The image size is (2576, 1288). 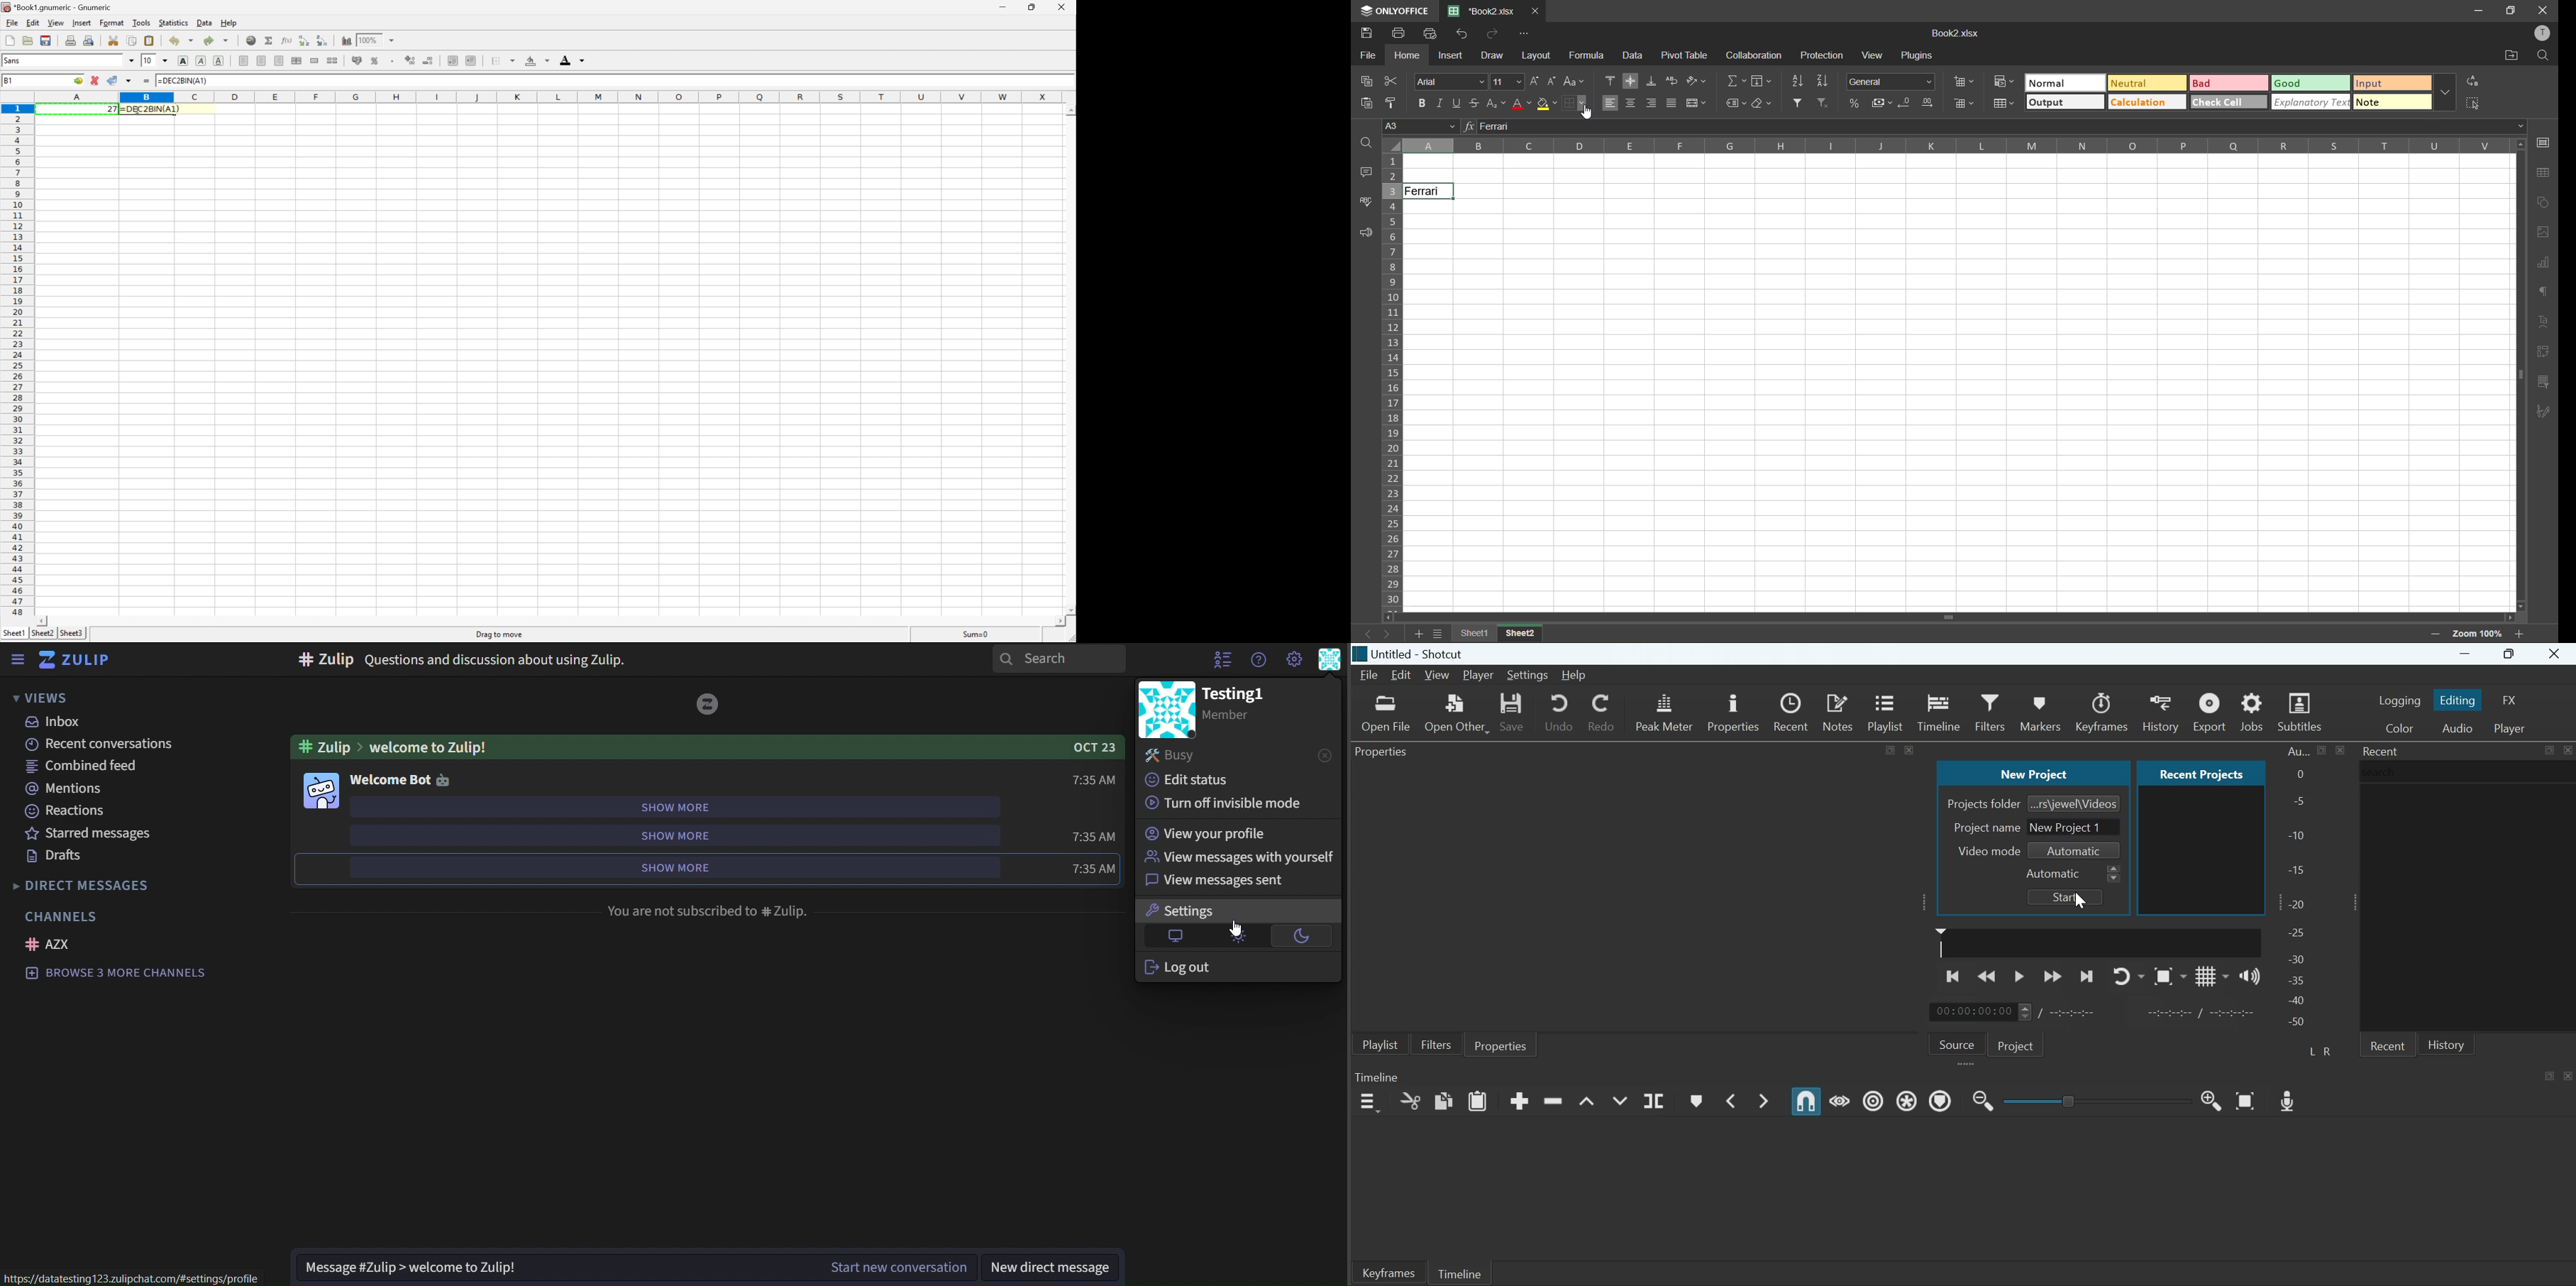 What do you see at coordinates (1952, 617) in the screenshot?
I see `Scrollbar ` at bounding box center [1952, 617].